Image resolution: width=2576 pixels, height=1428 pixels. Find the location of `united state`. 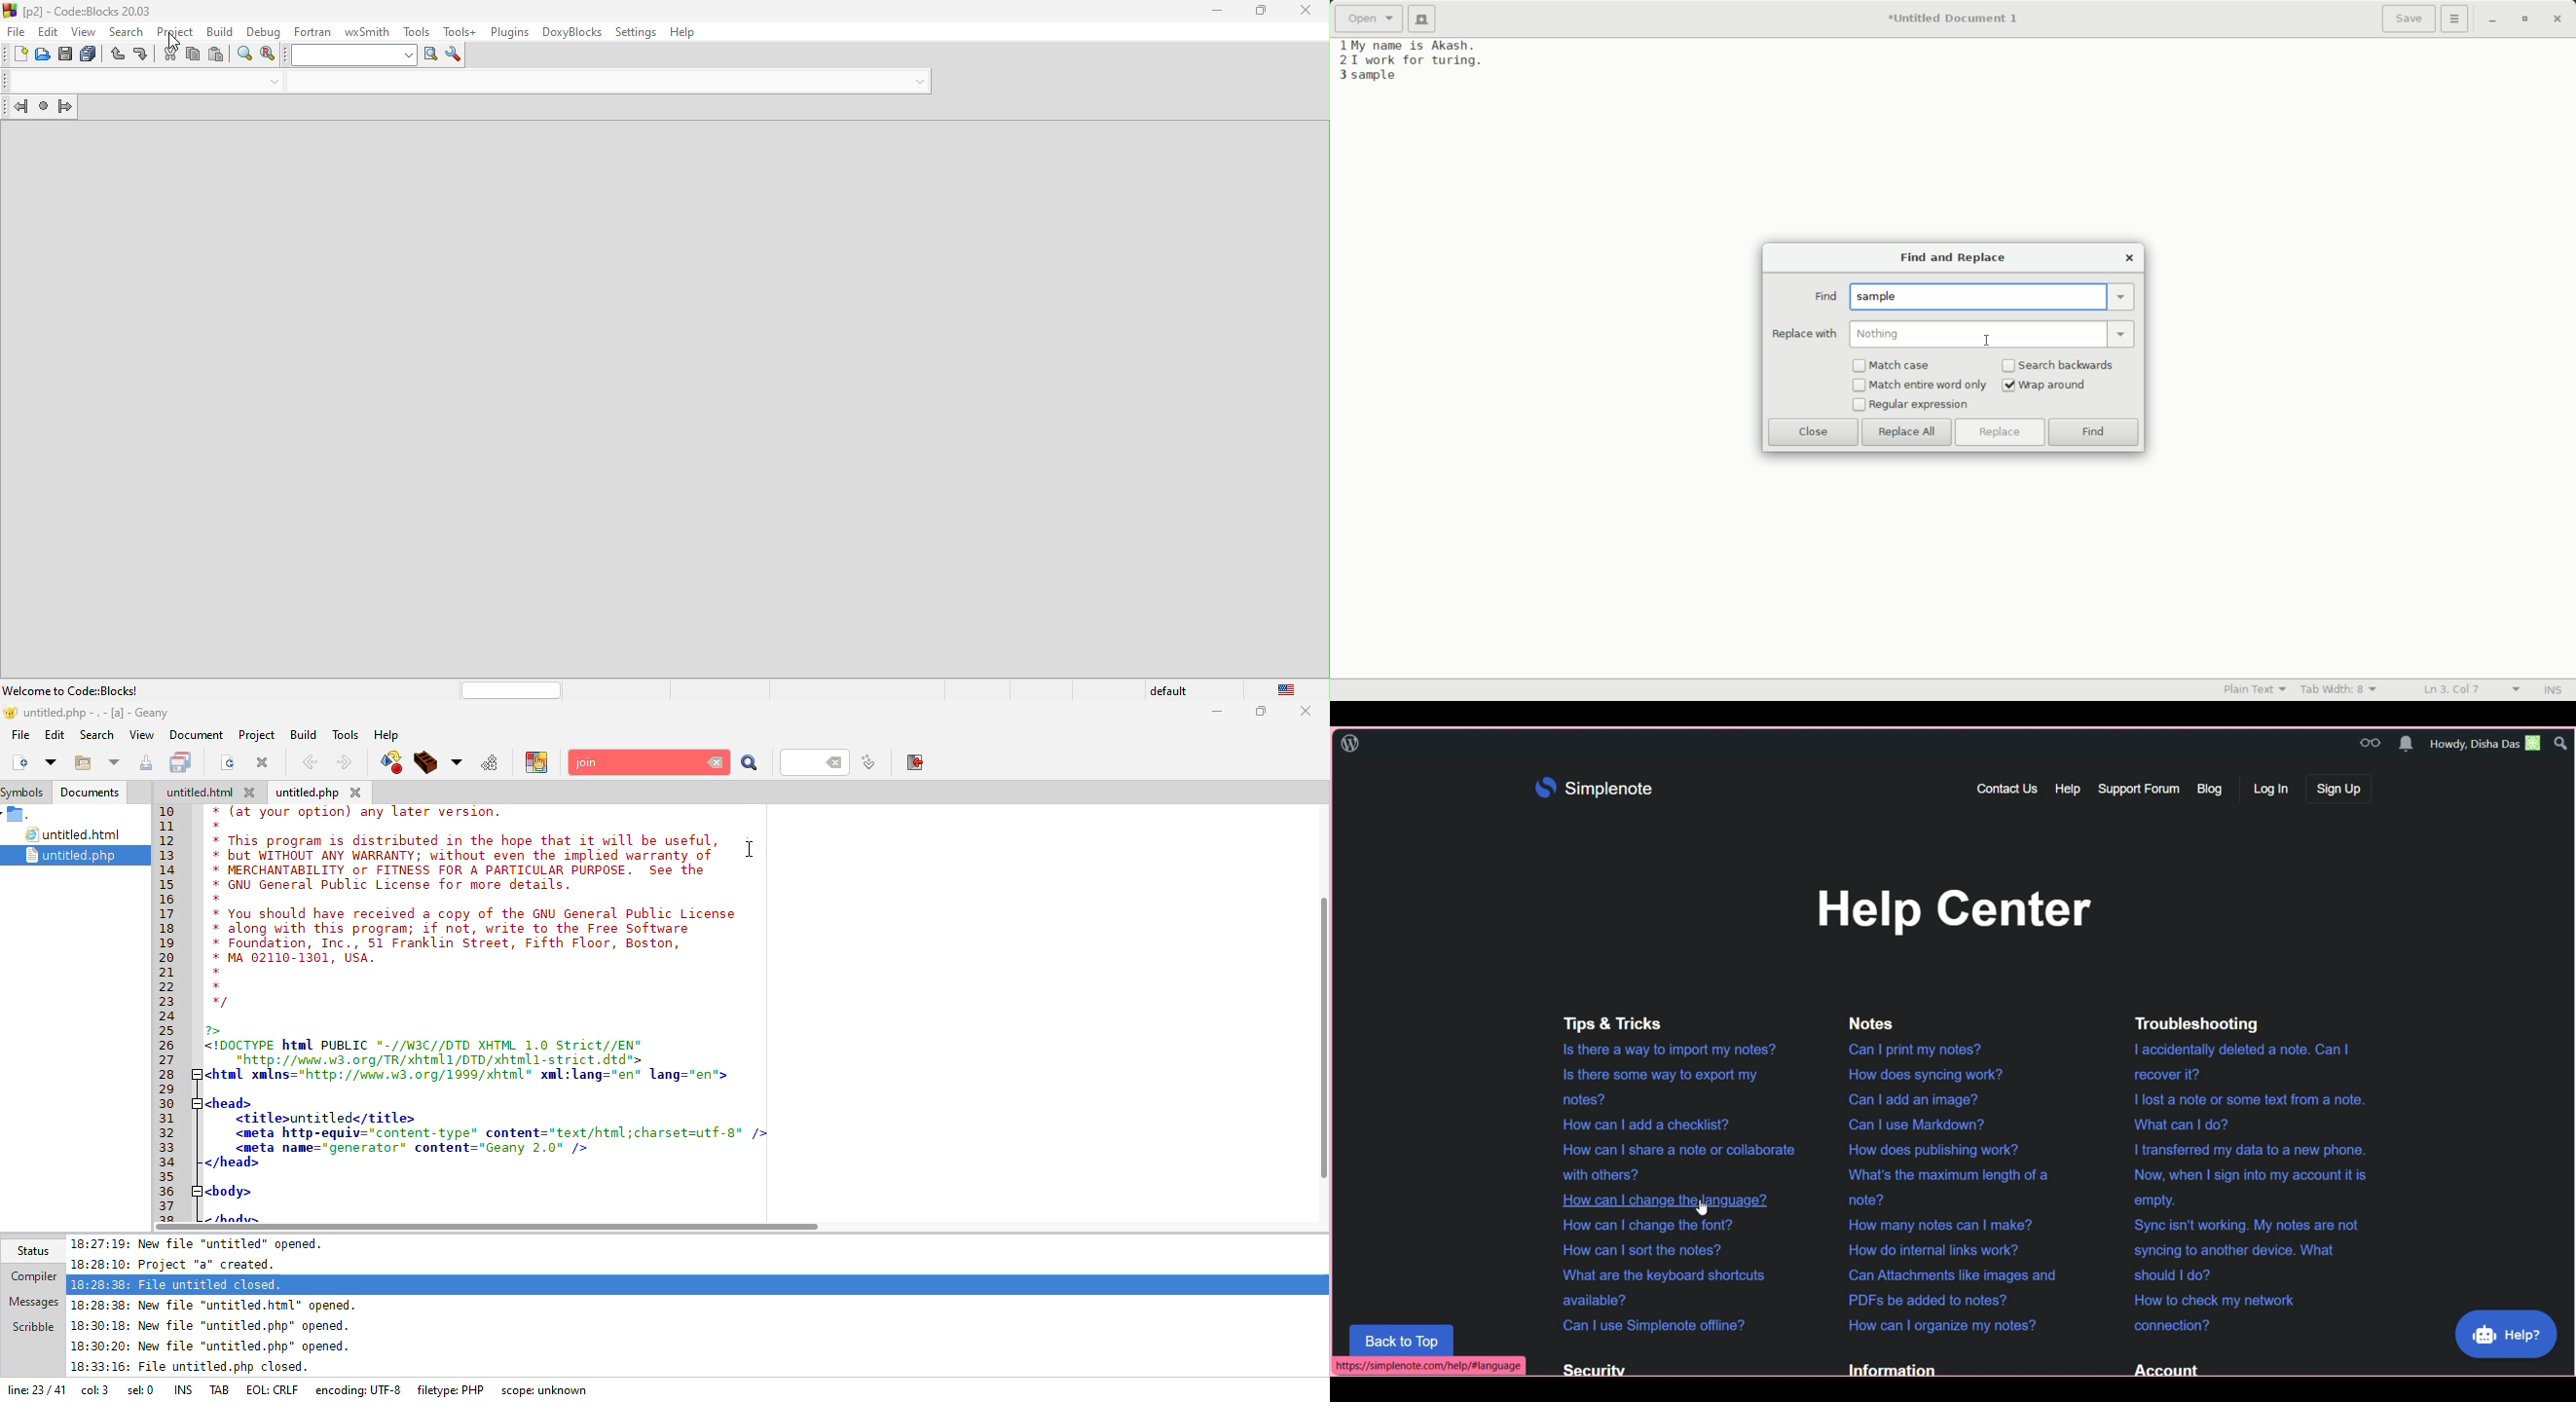

united state is located at coordinates (1288, 690).